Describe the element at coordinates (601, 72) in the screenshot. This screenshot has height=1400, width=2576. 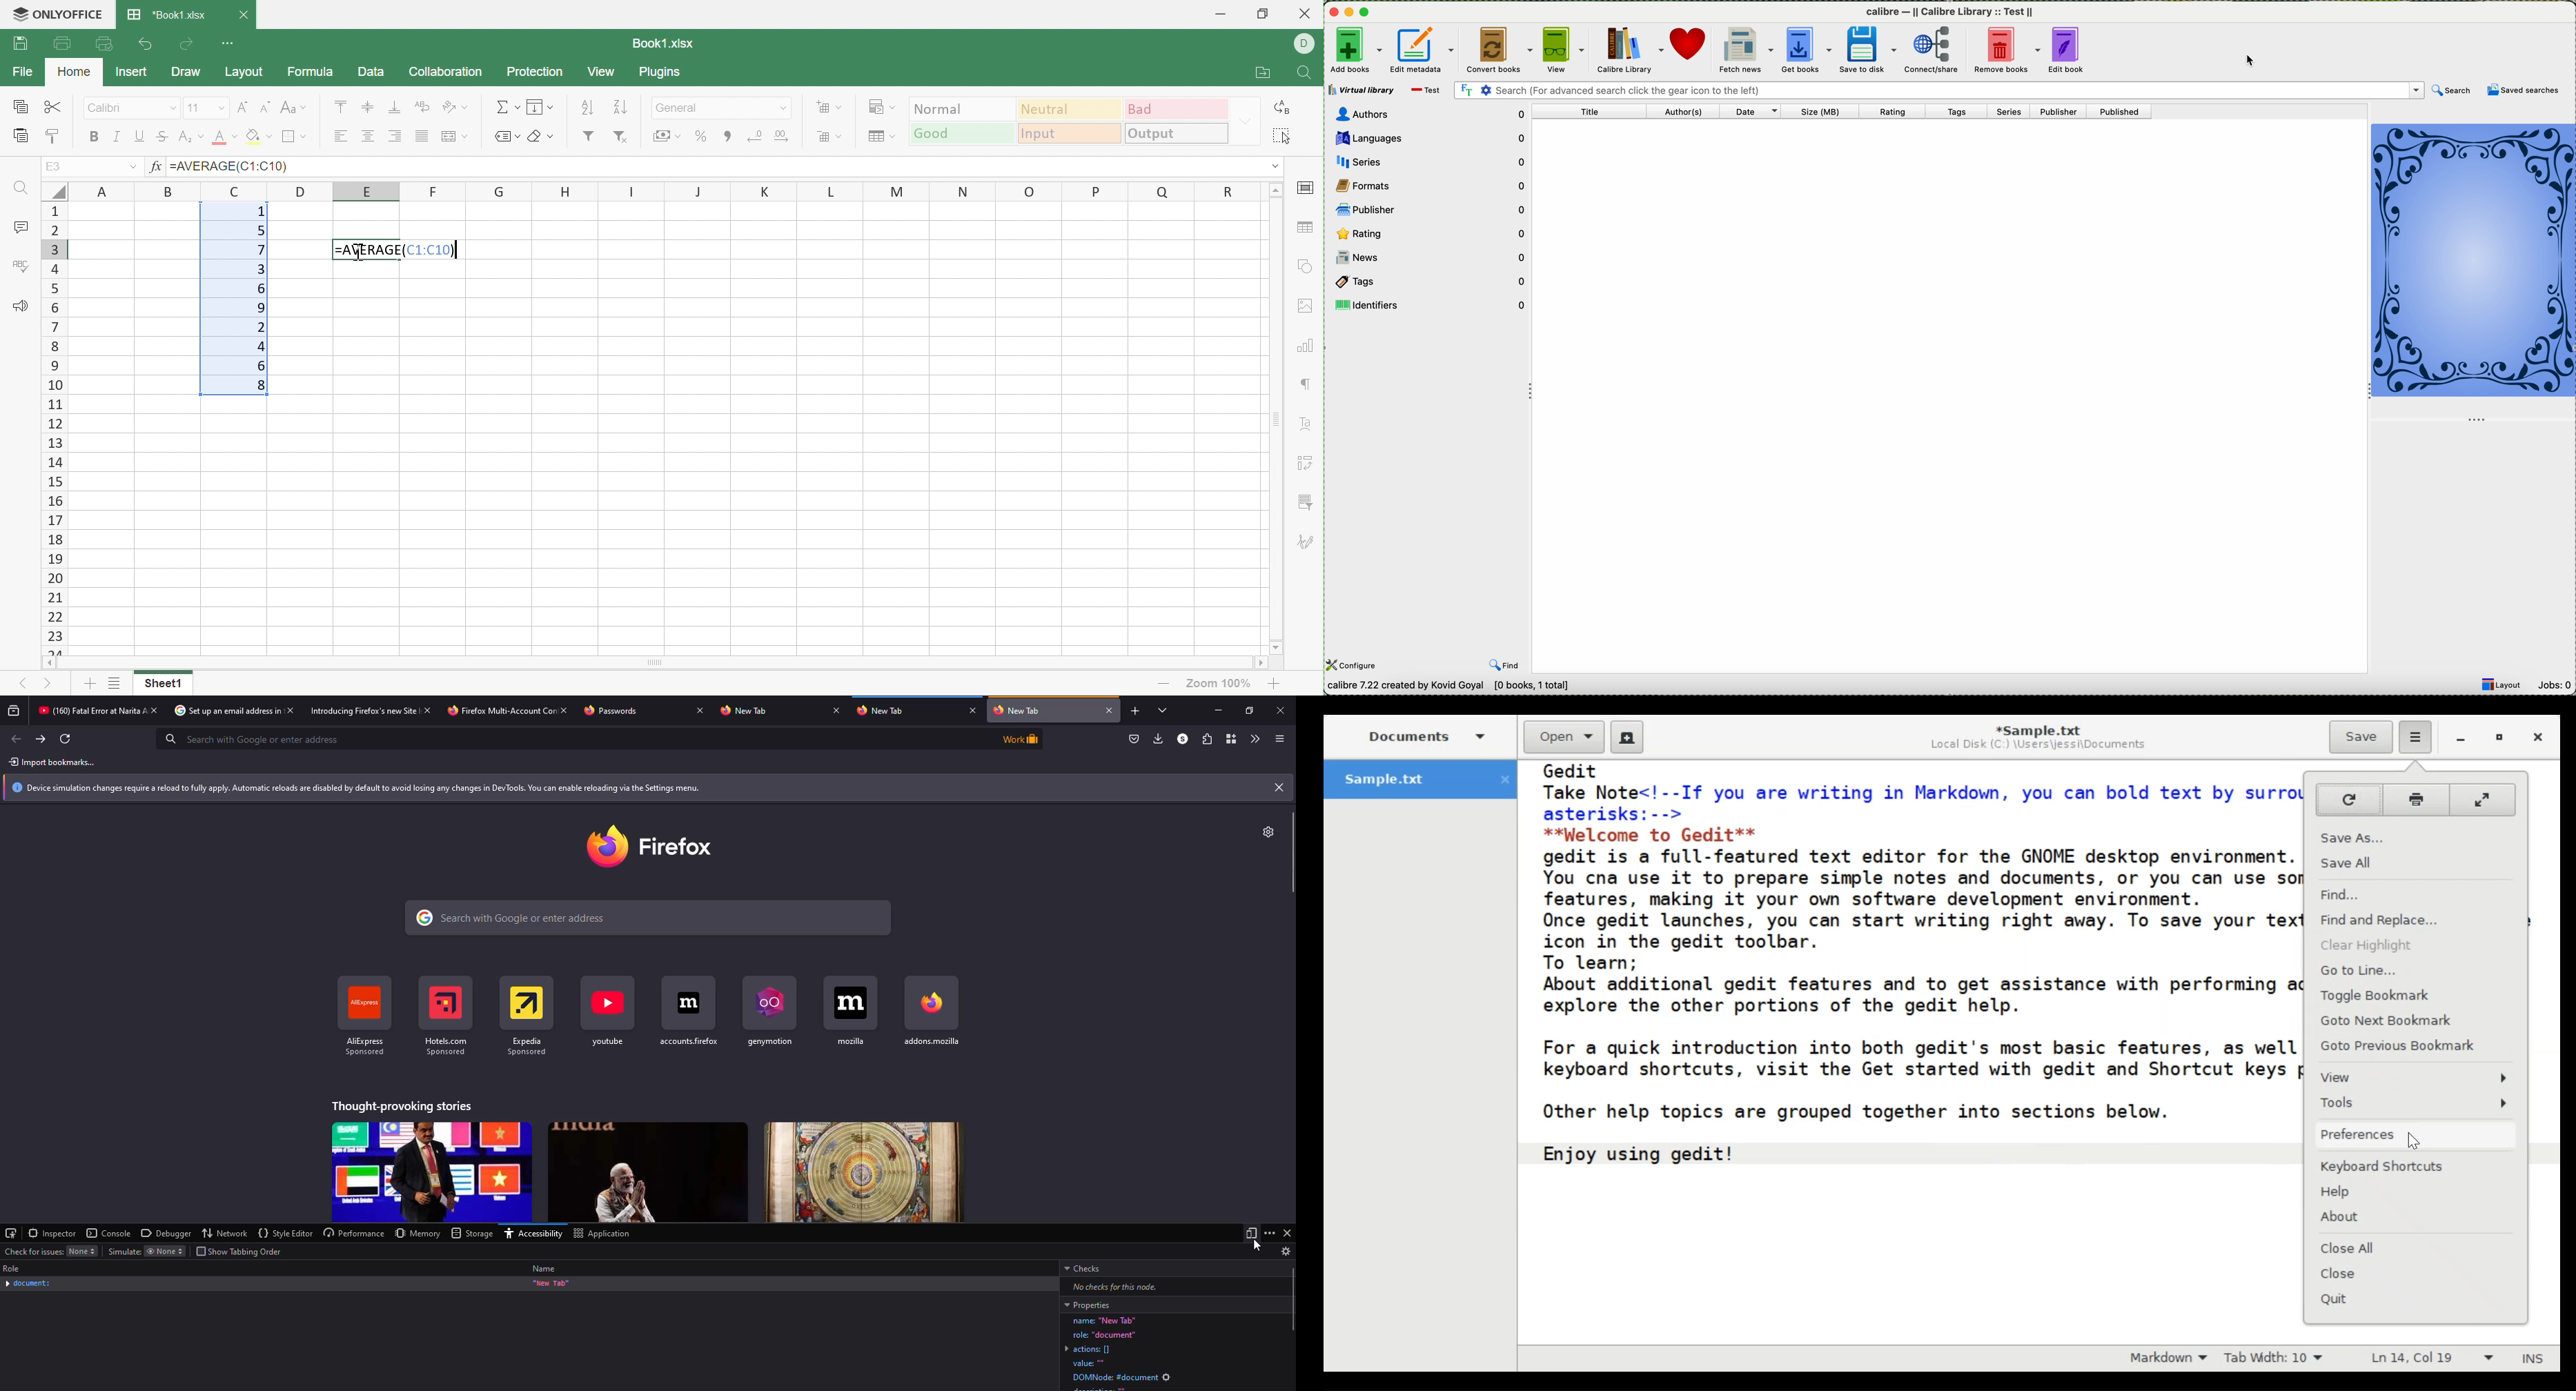
I see `View` at that location.